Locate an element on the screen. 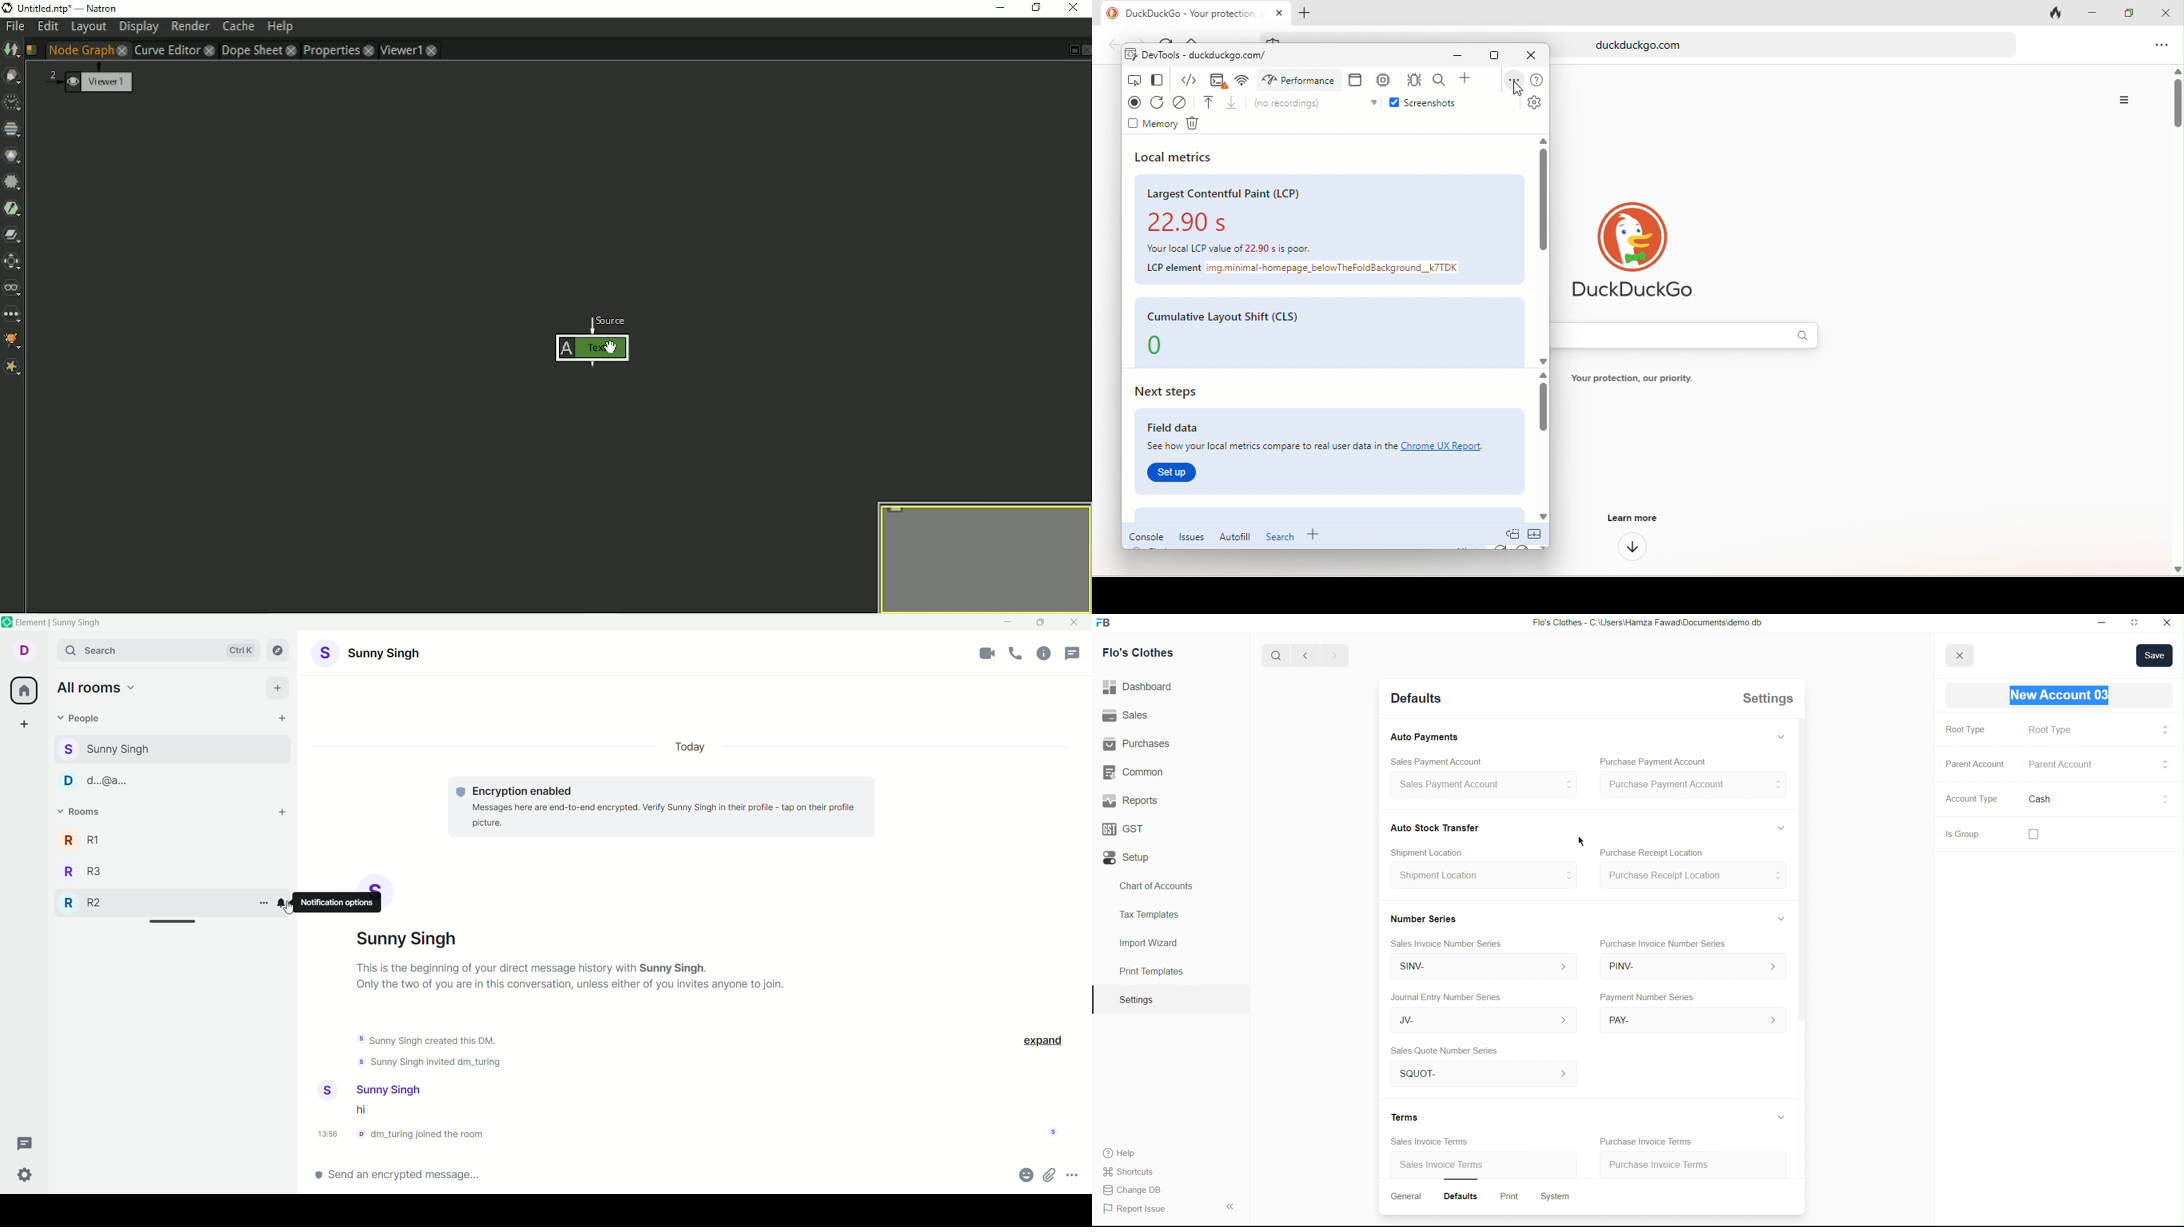 This screenshot has height=1232, width=2184. Account Type is located at coordinates (1969, 802).